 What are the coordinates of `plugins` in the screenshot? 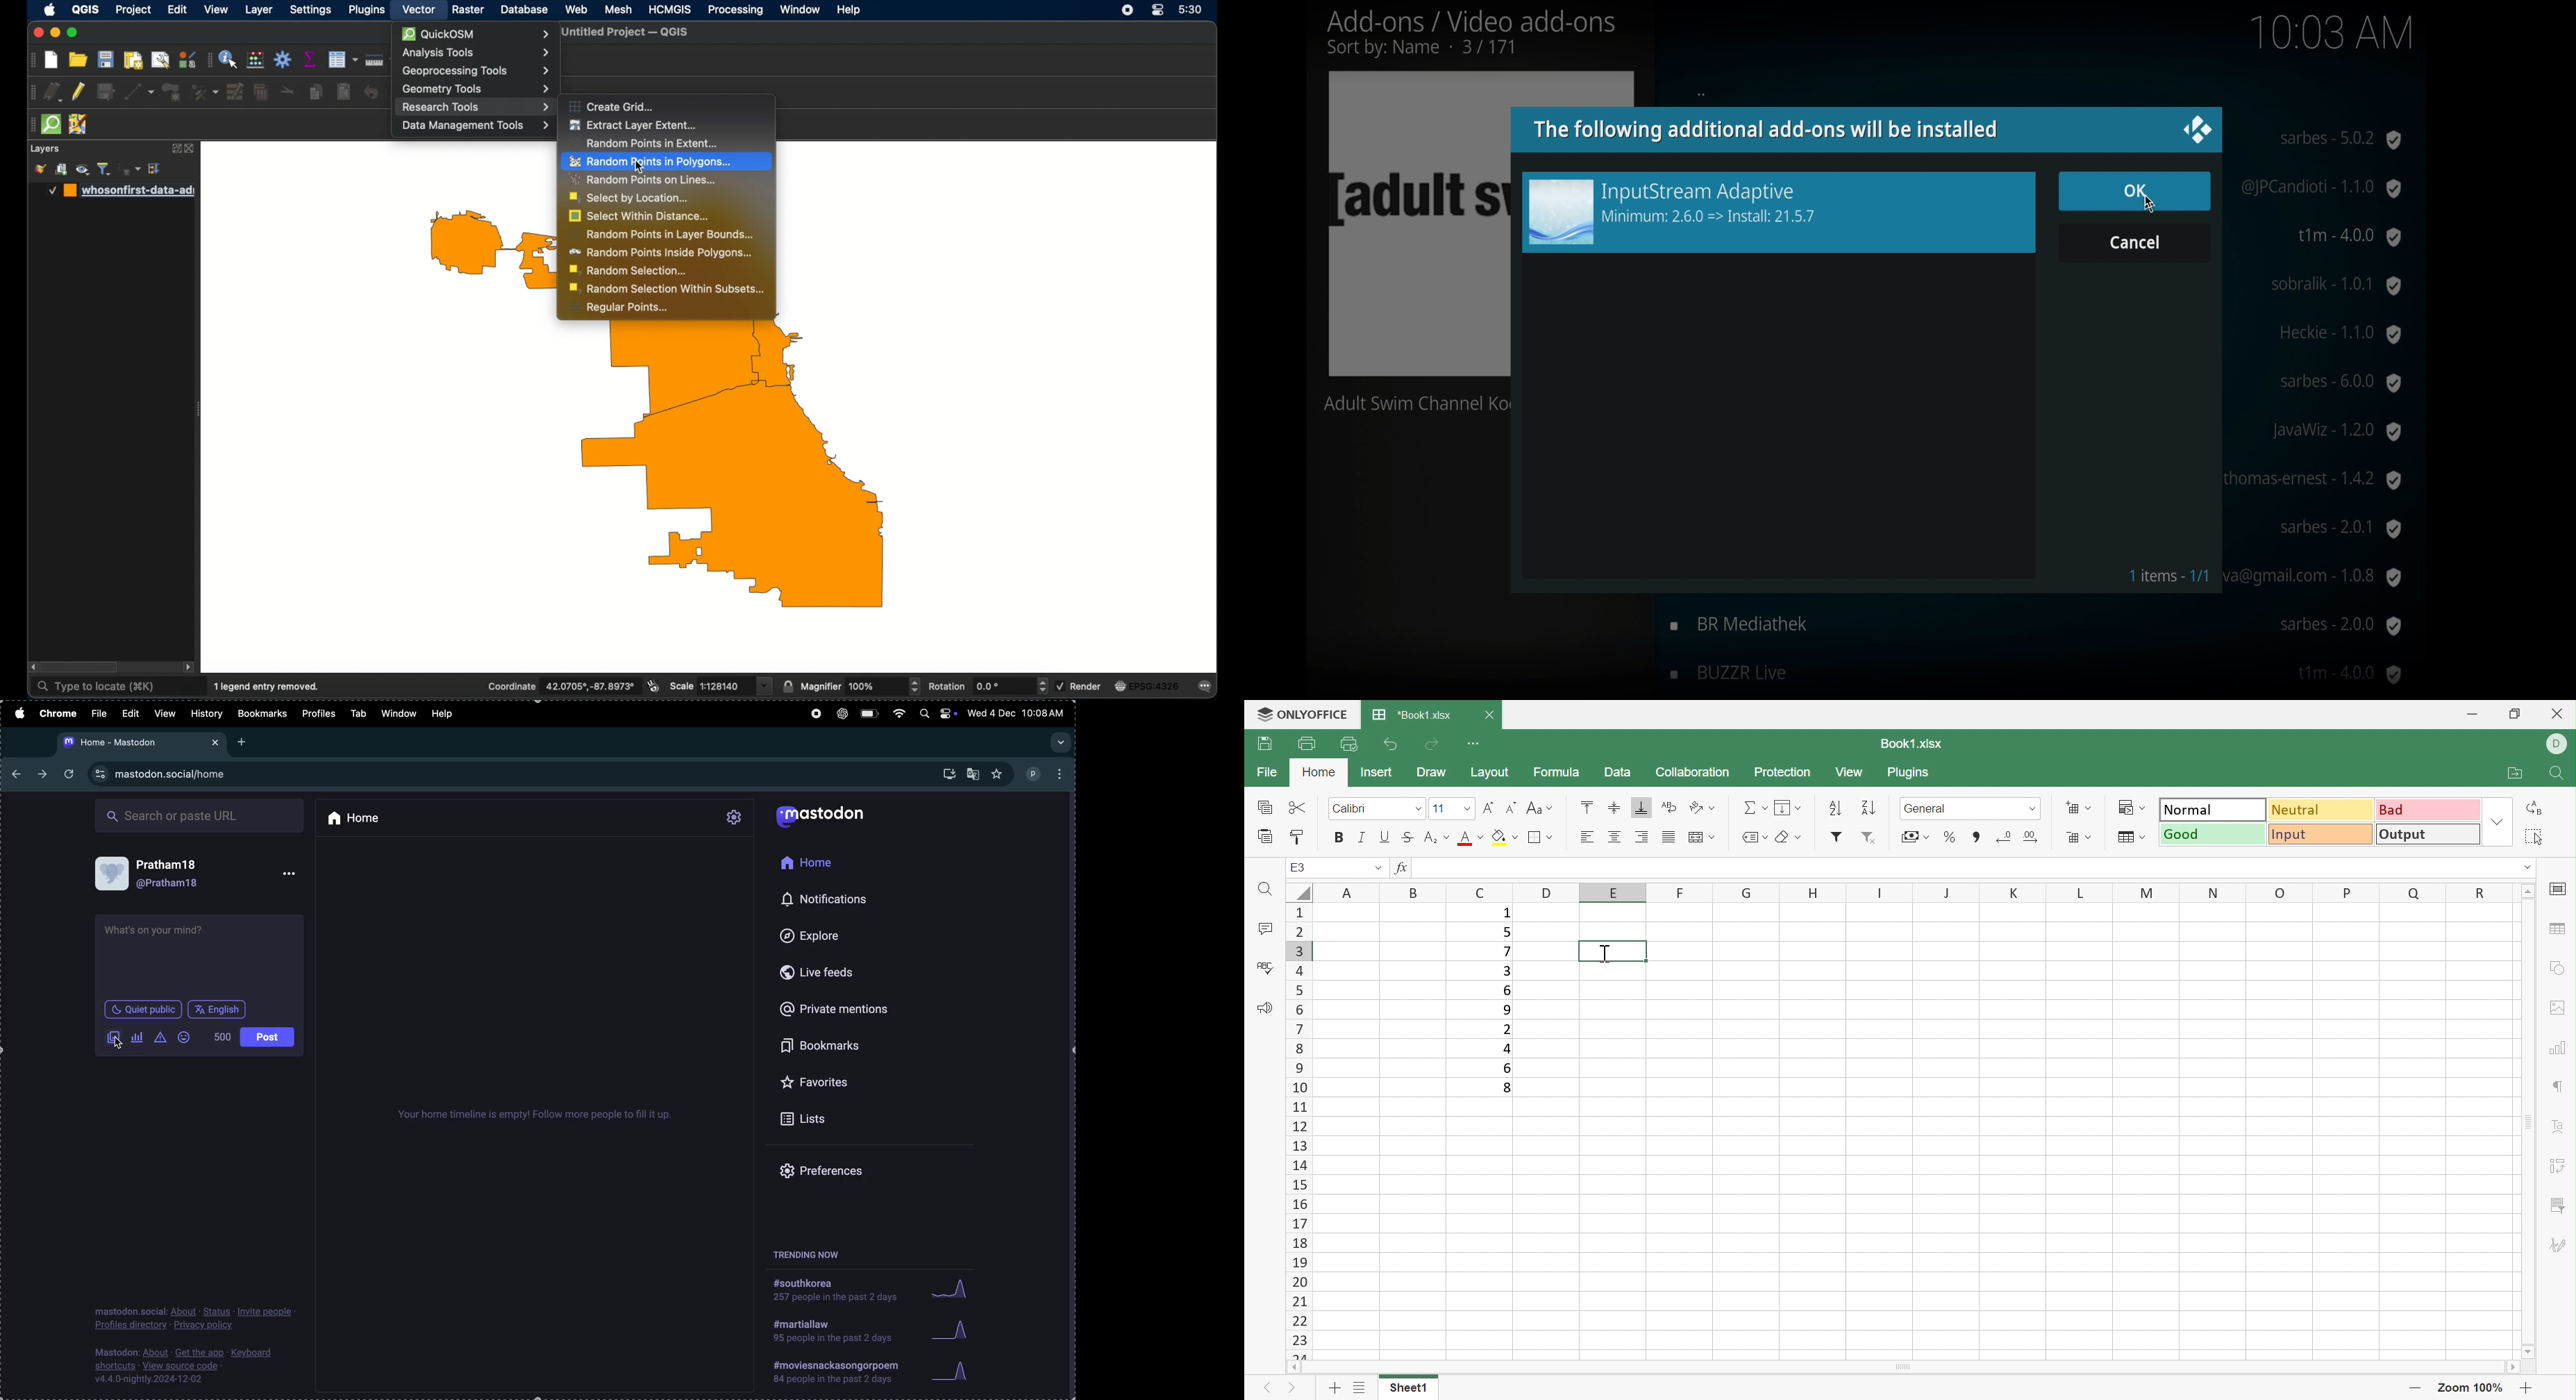 It's located at (367, 10).